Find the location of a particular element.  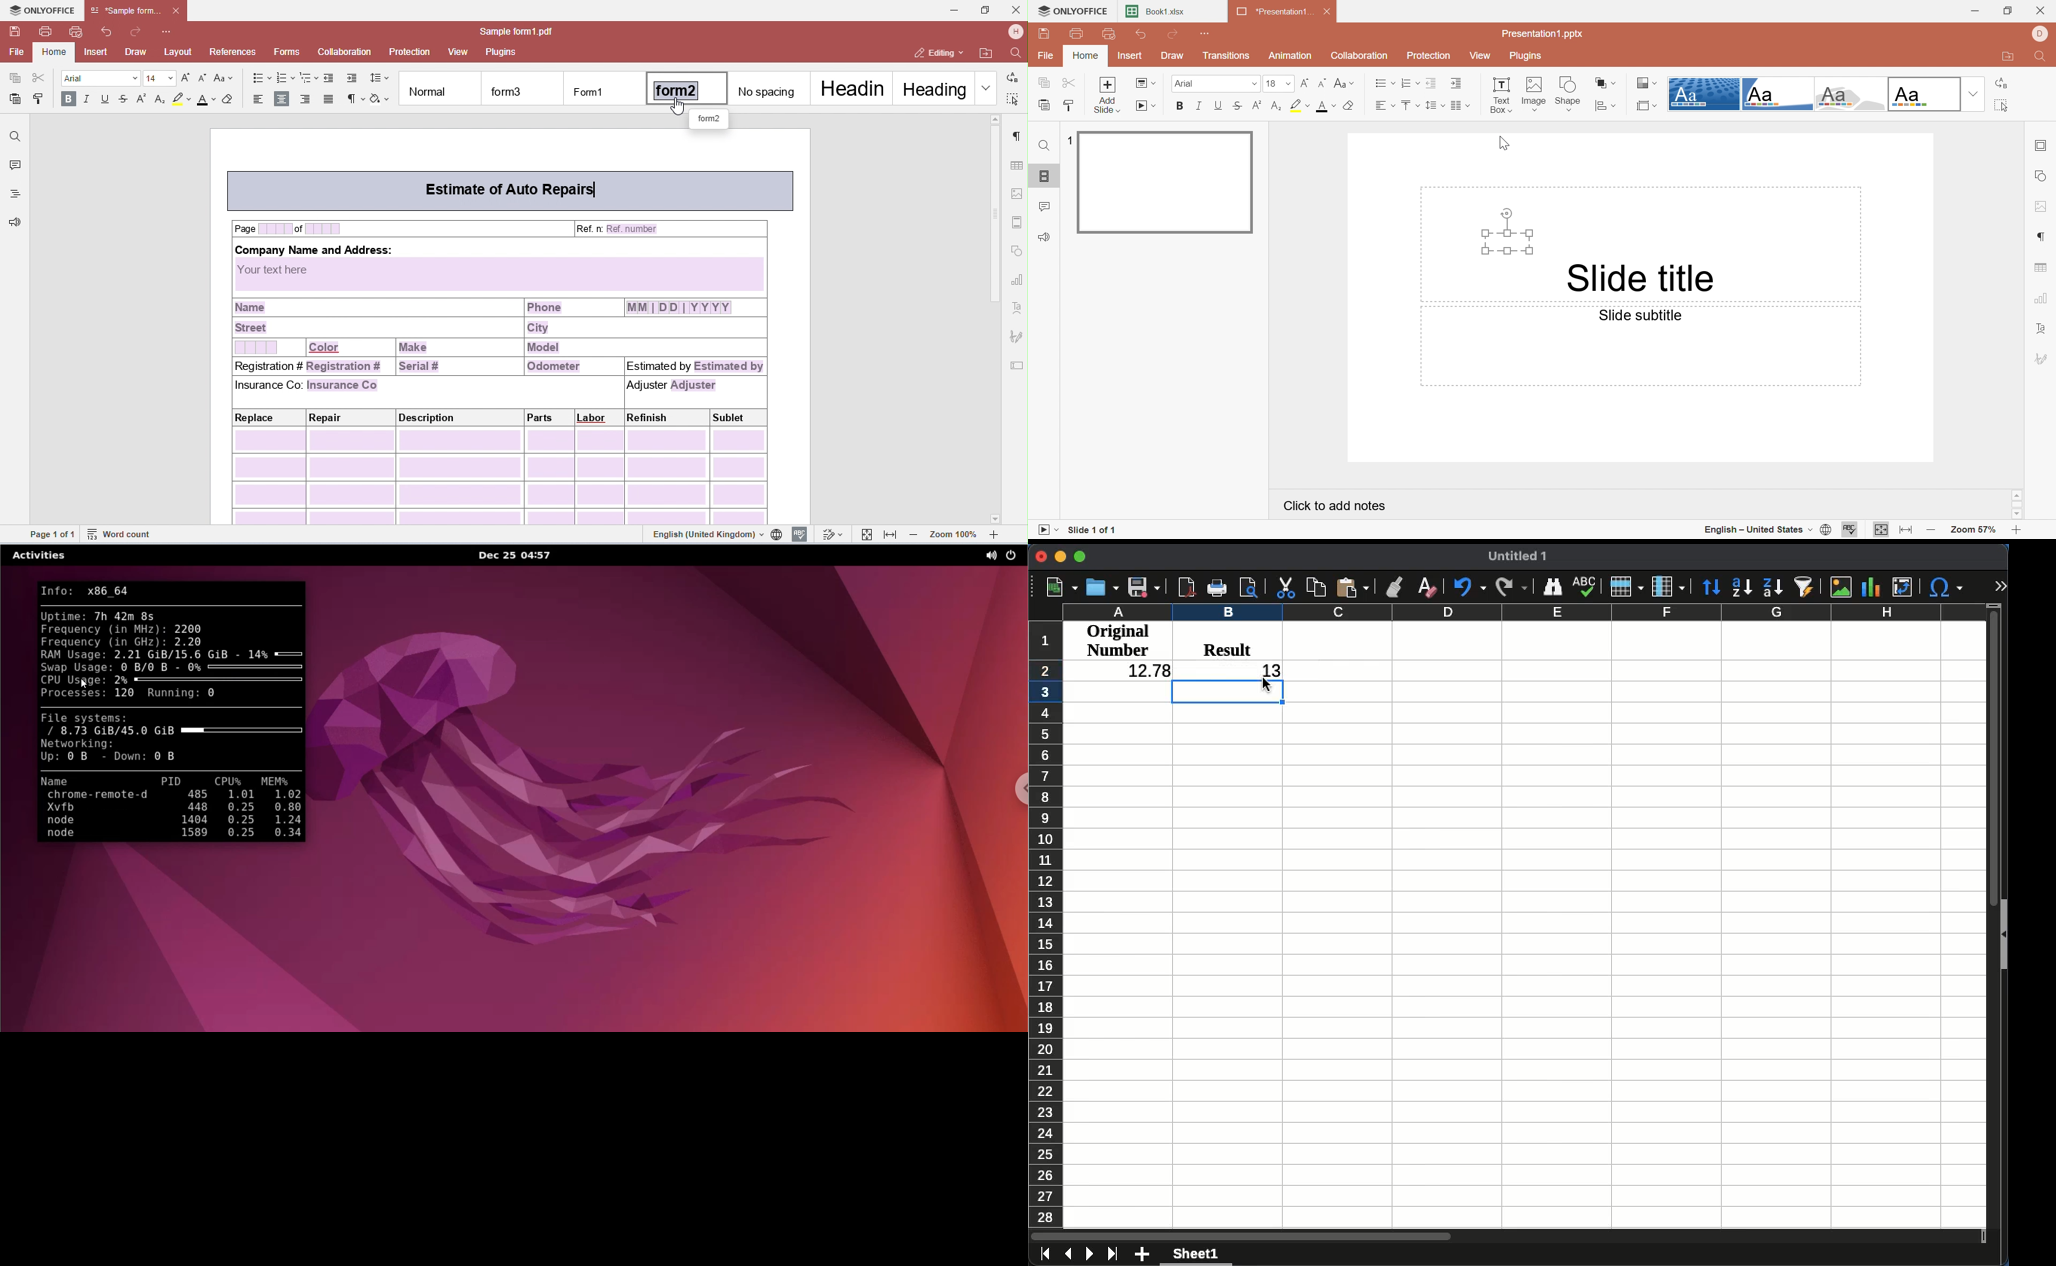

Sort is located at coordinates (1712, 587).